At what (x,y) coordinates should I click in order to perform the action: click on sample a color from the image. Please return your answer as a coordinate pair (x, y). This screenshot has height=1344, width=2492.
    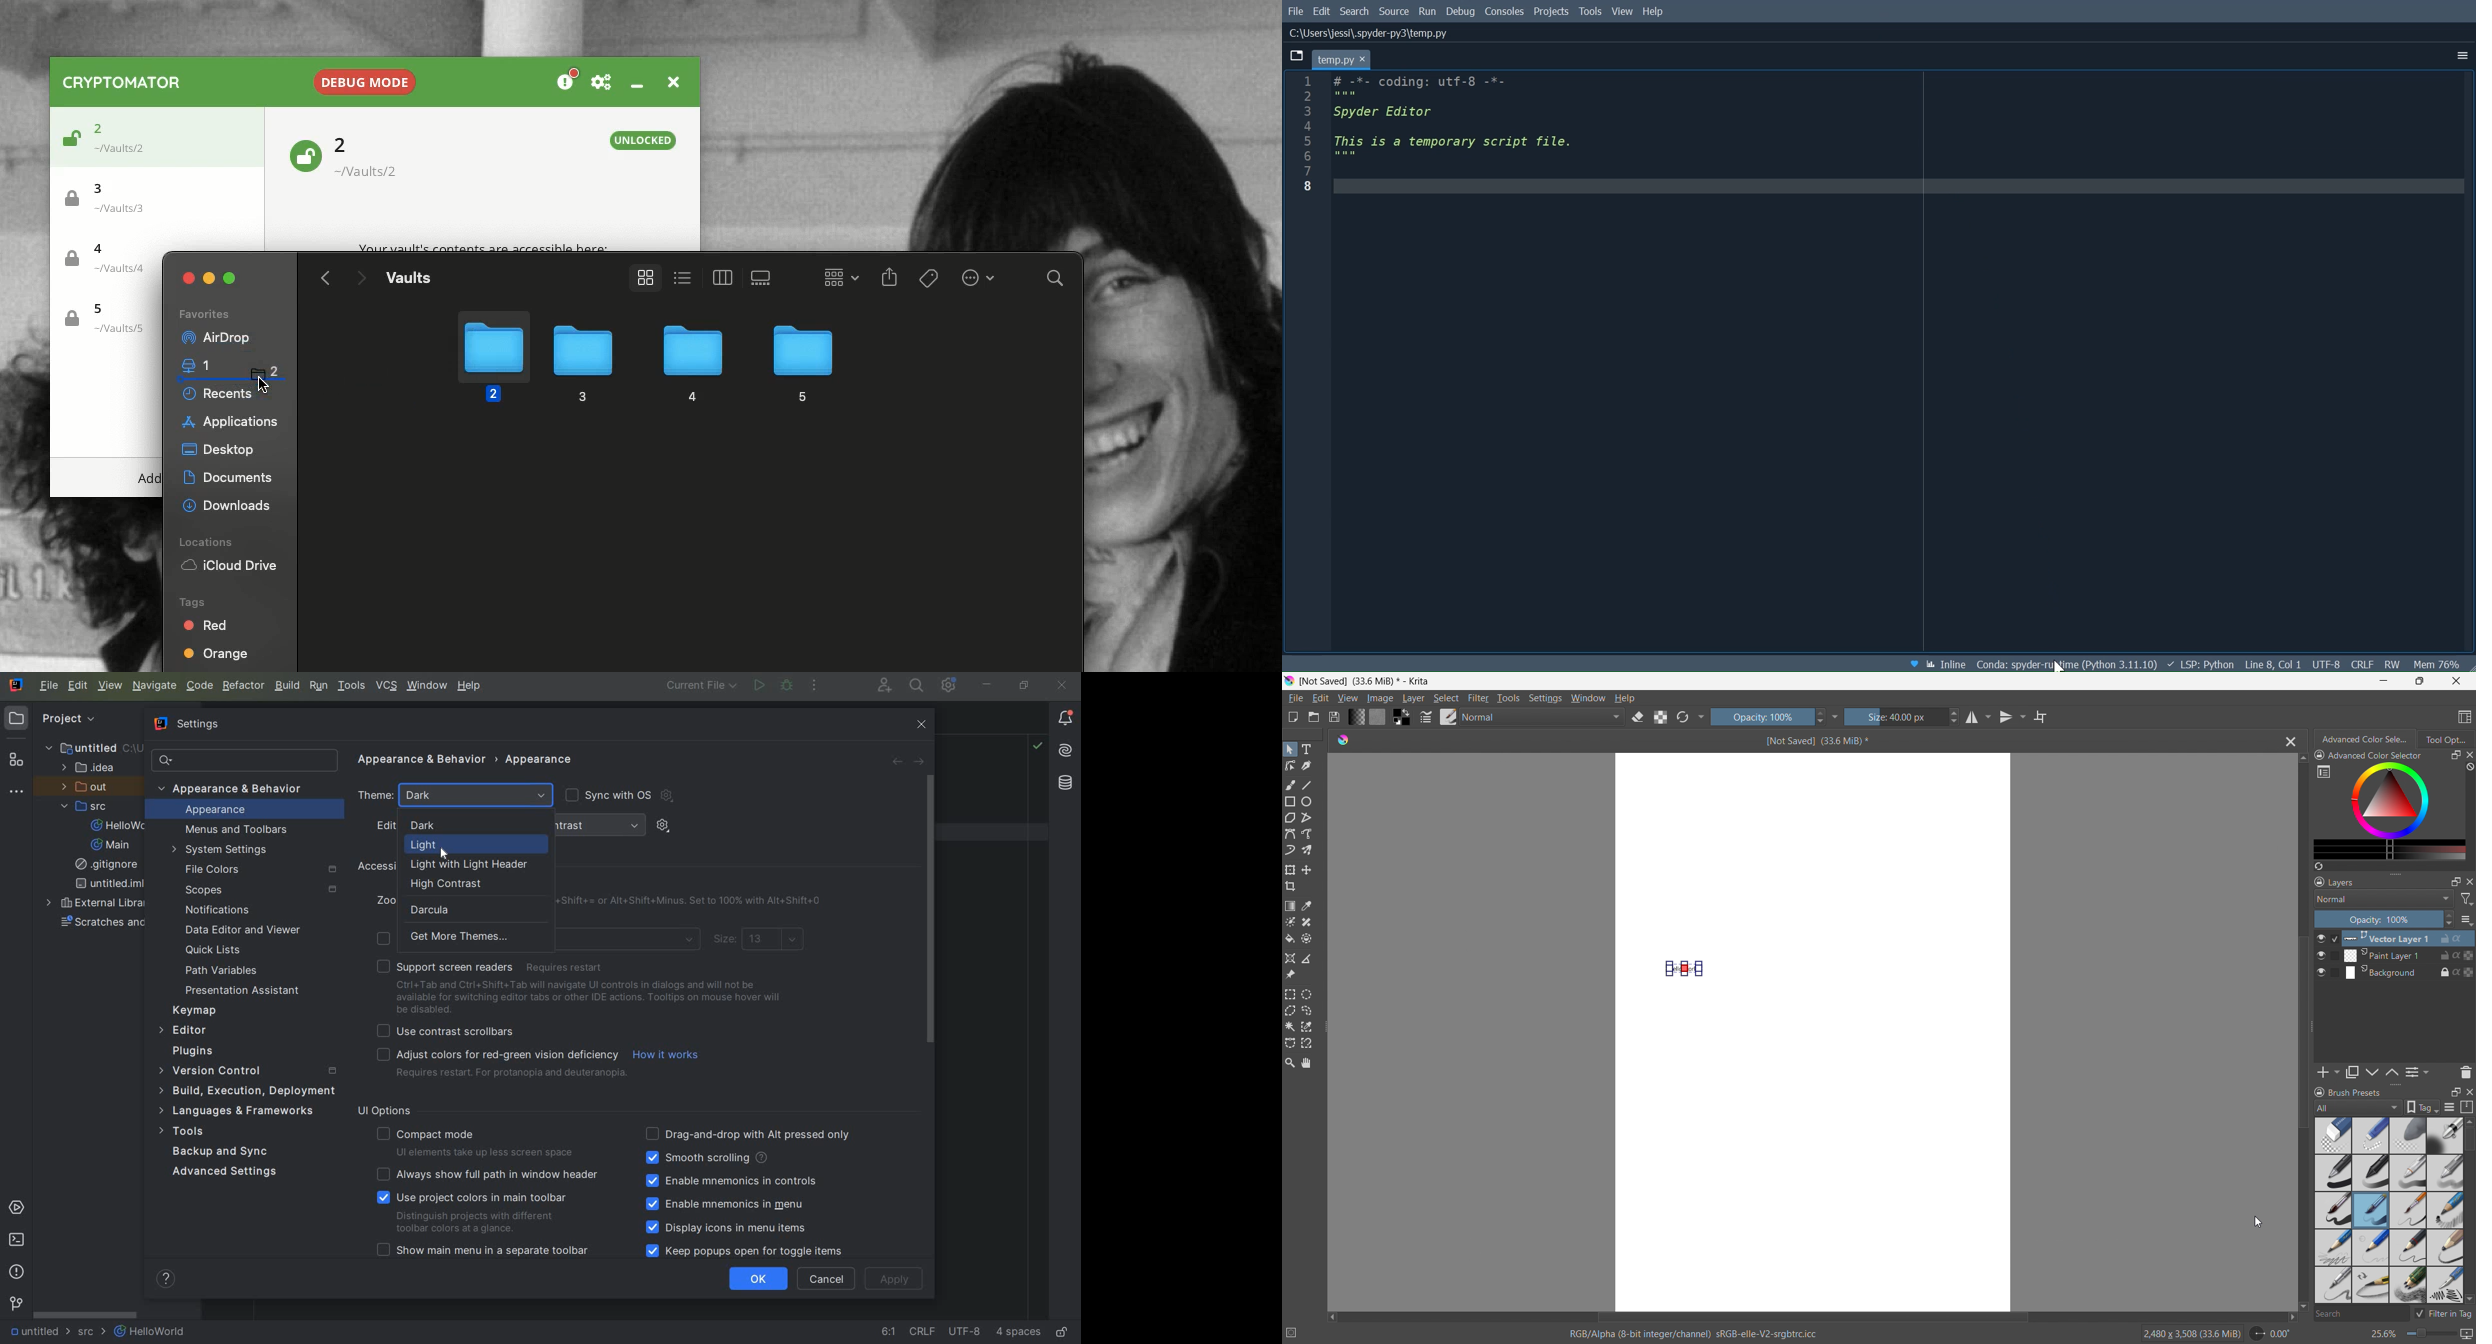
    Looking at the image, I should click on (1307, 906).